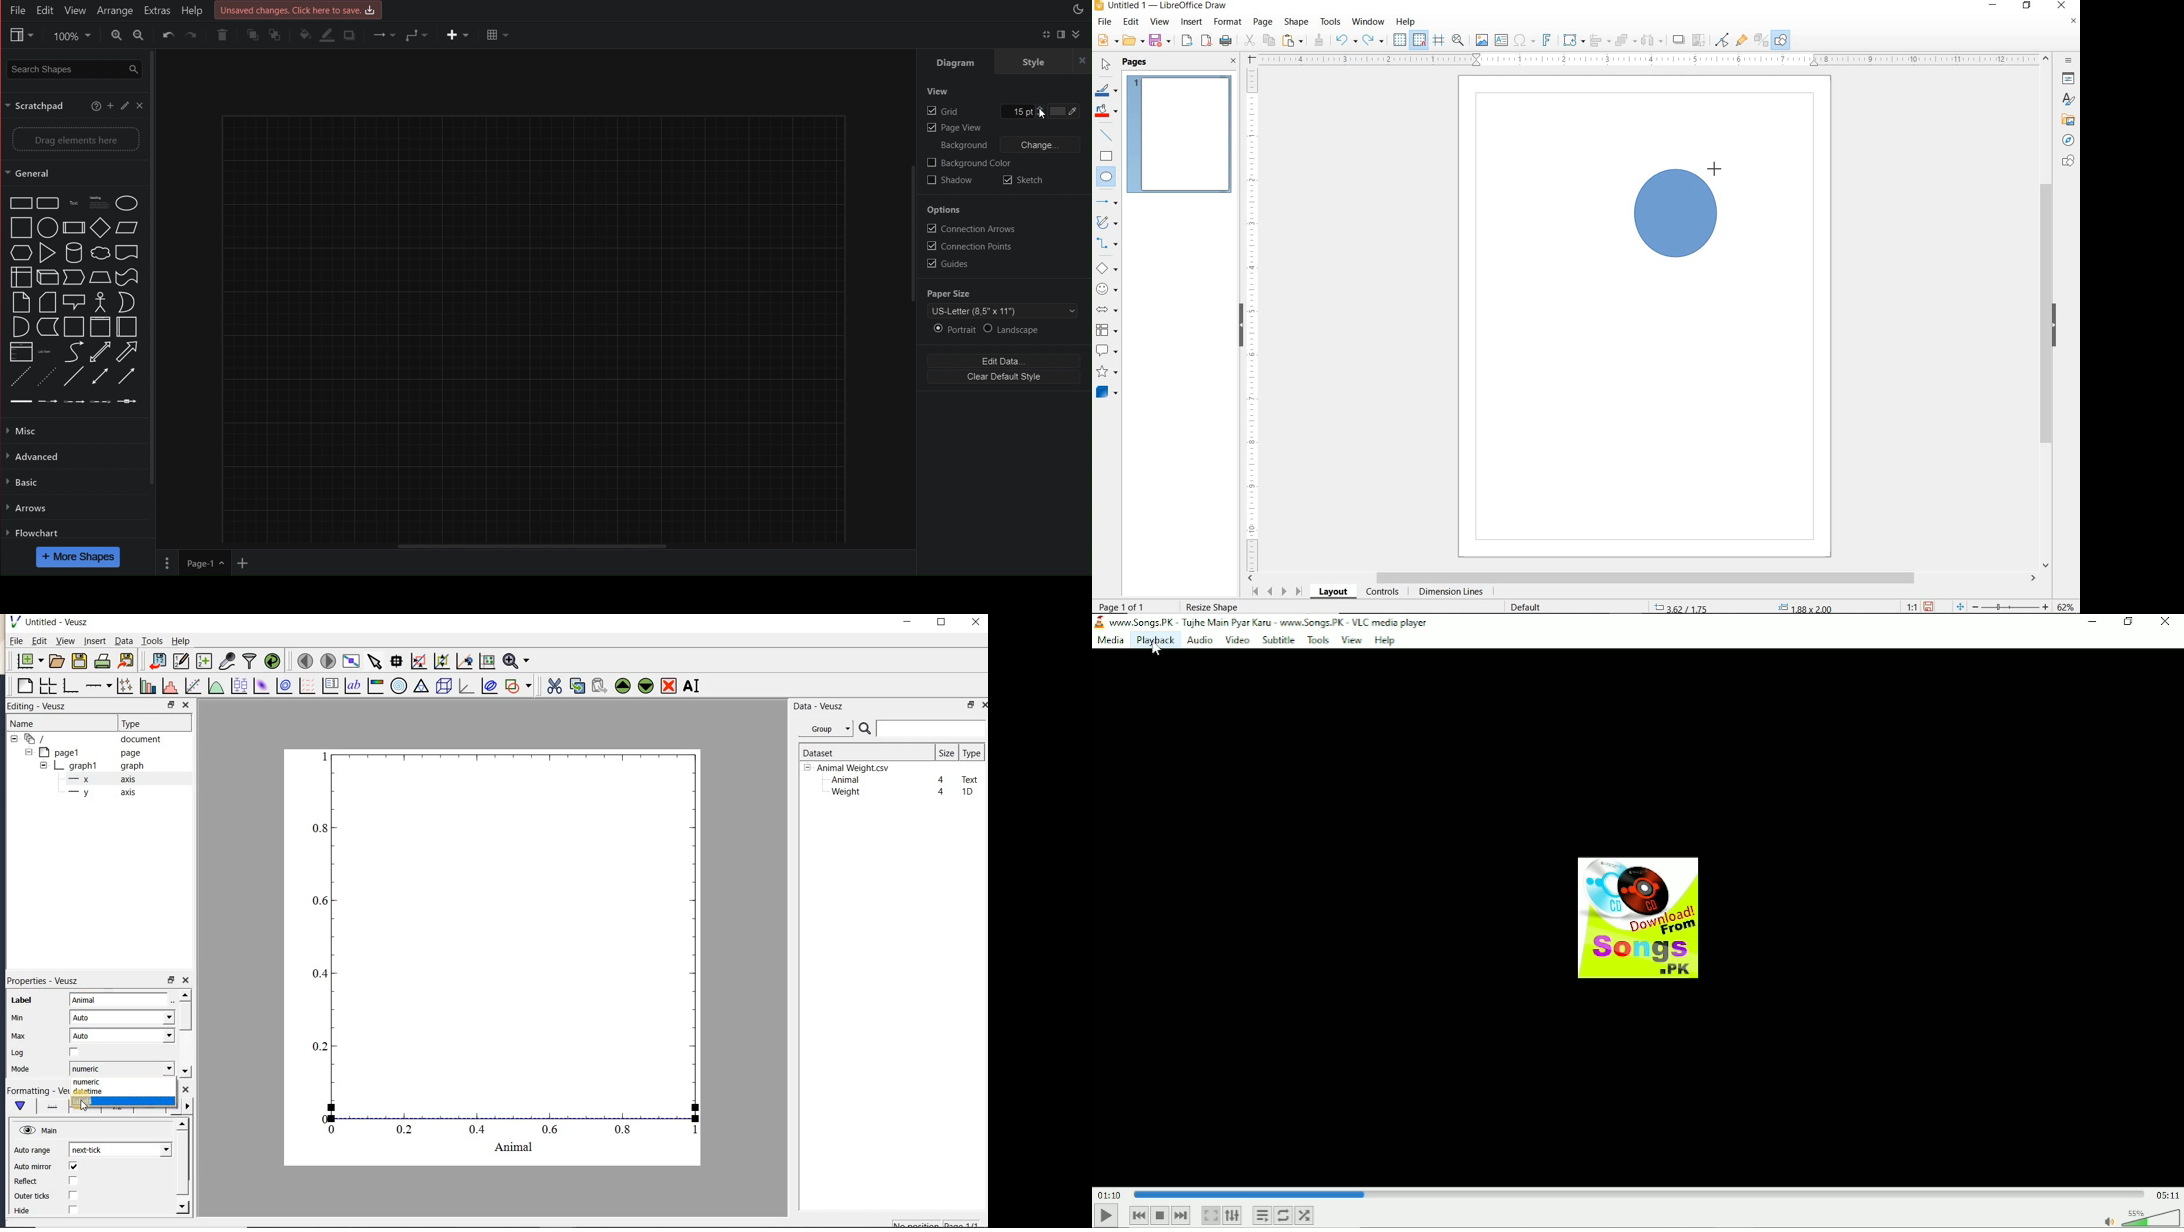 This screenshot has width=2184, height=1232. Describe the element at coordinates (34, 533) in the screenshot. I see `Flowchart` at that location.